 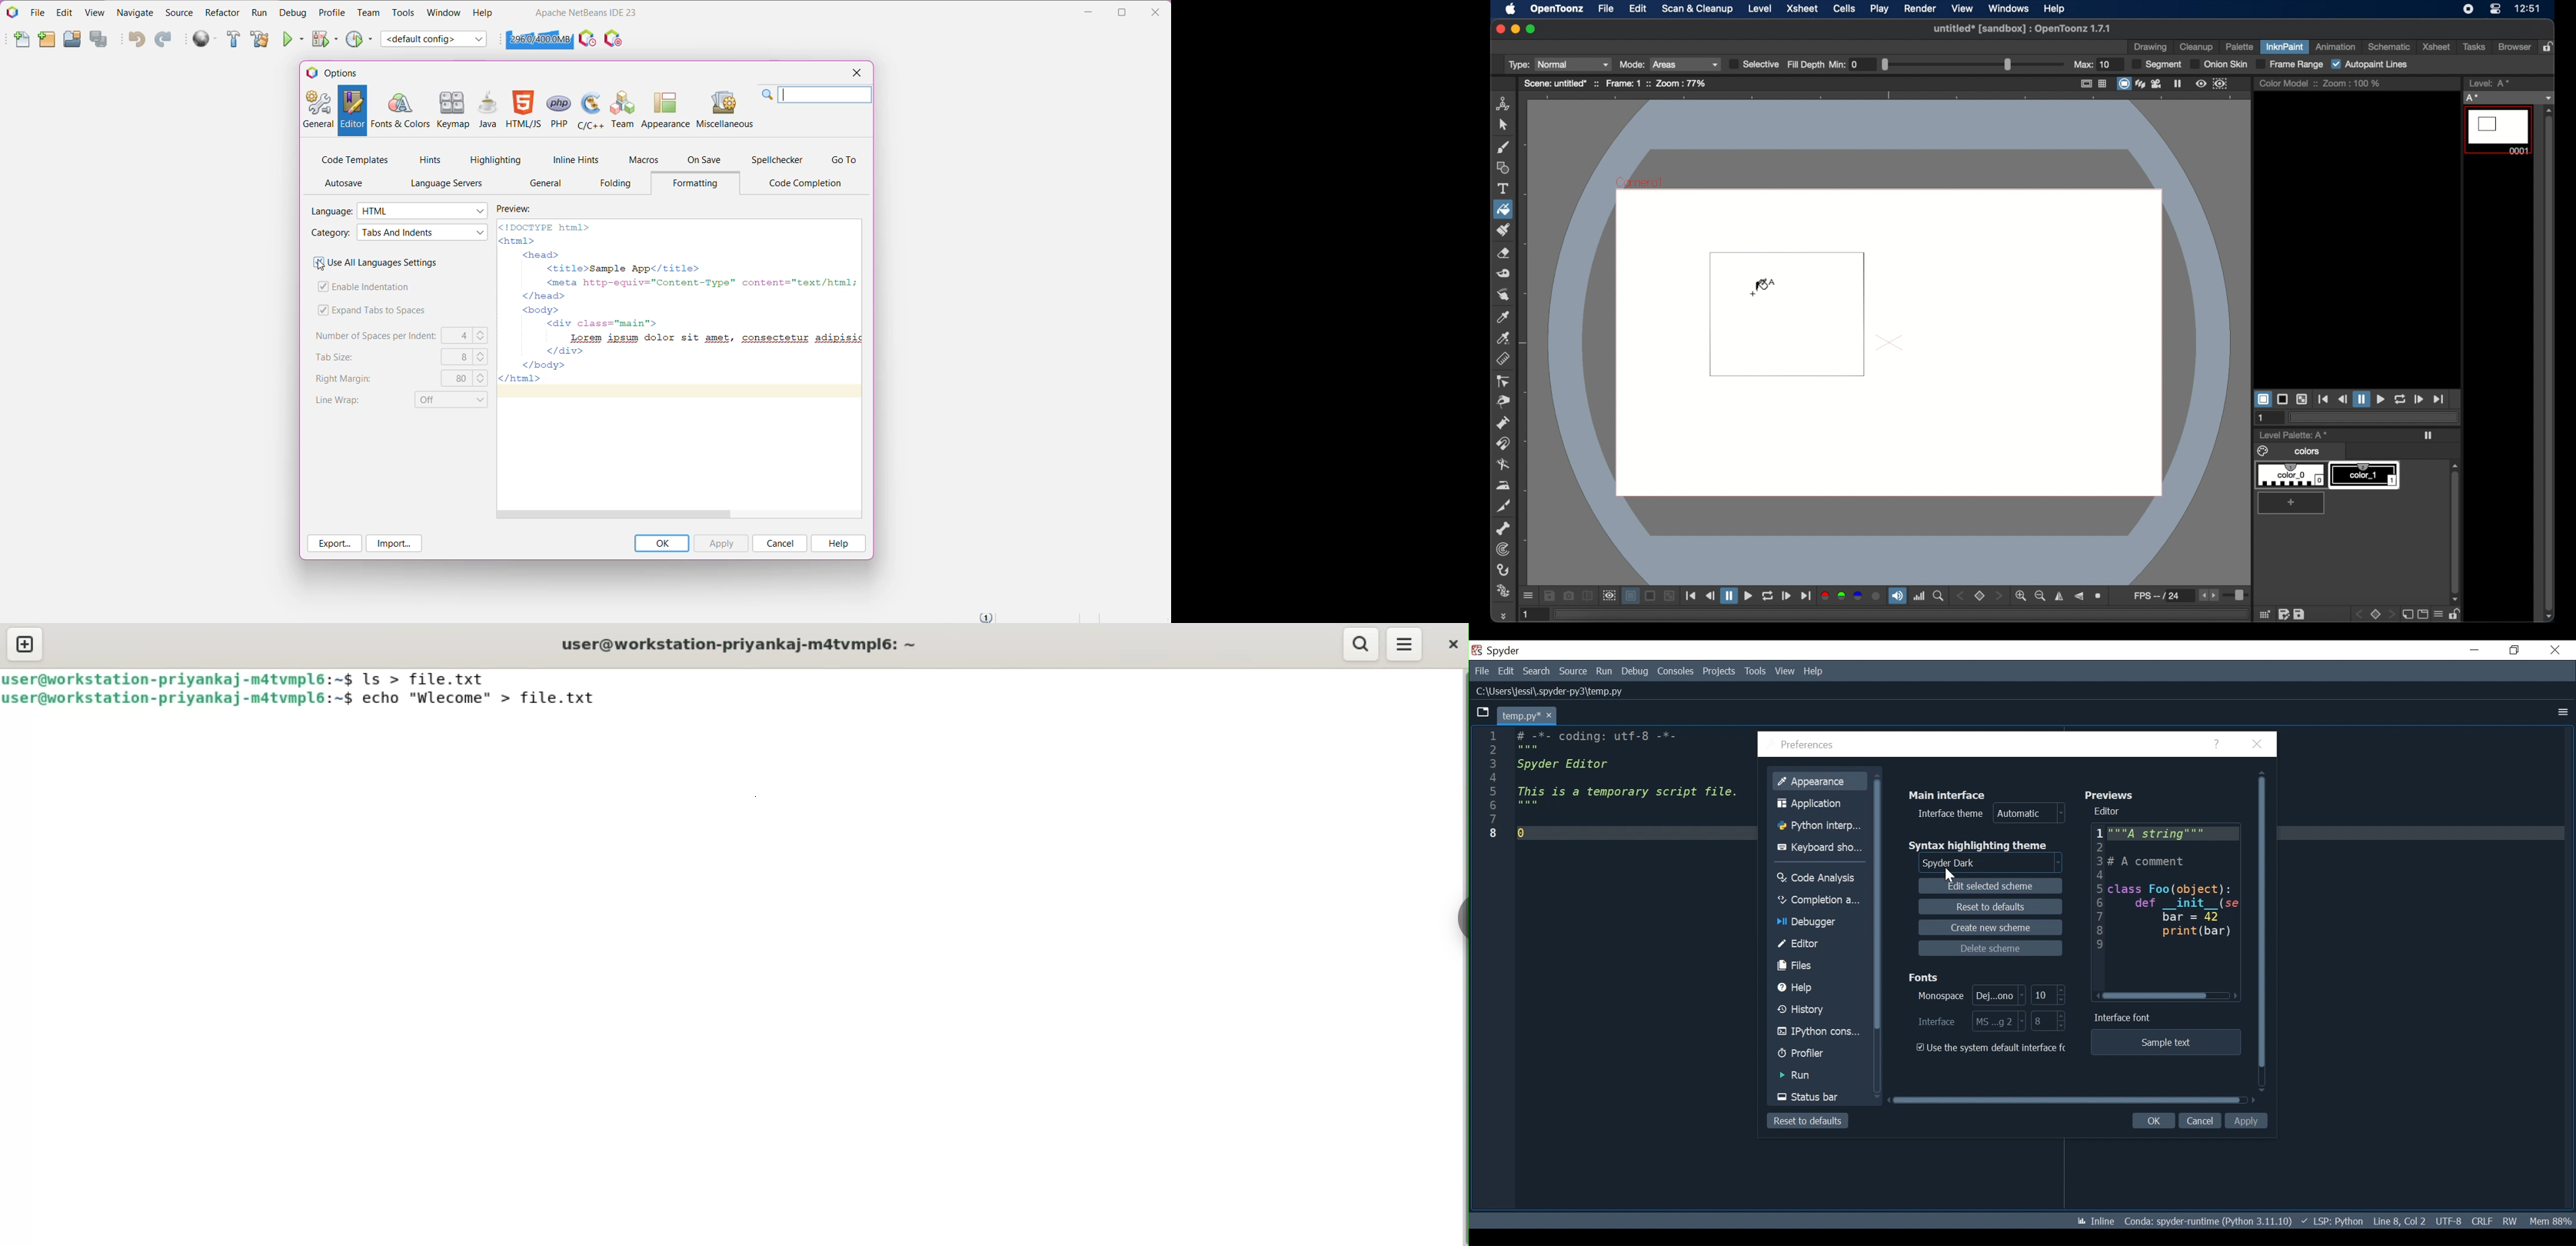 What do you see at coordinates (259, 40) in the screenshot?
I see `Clean and Build Project` at bounding box center [259, 40].